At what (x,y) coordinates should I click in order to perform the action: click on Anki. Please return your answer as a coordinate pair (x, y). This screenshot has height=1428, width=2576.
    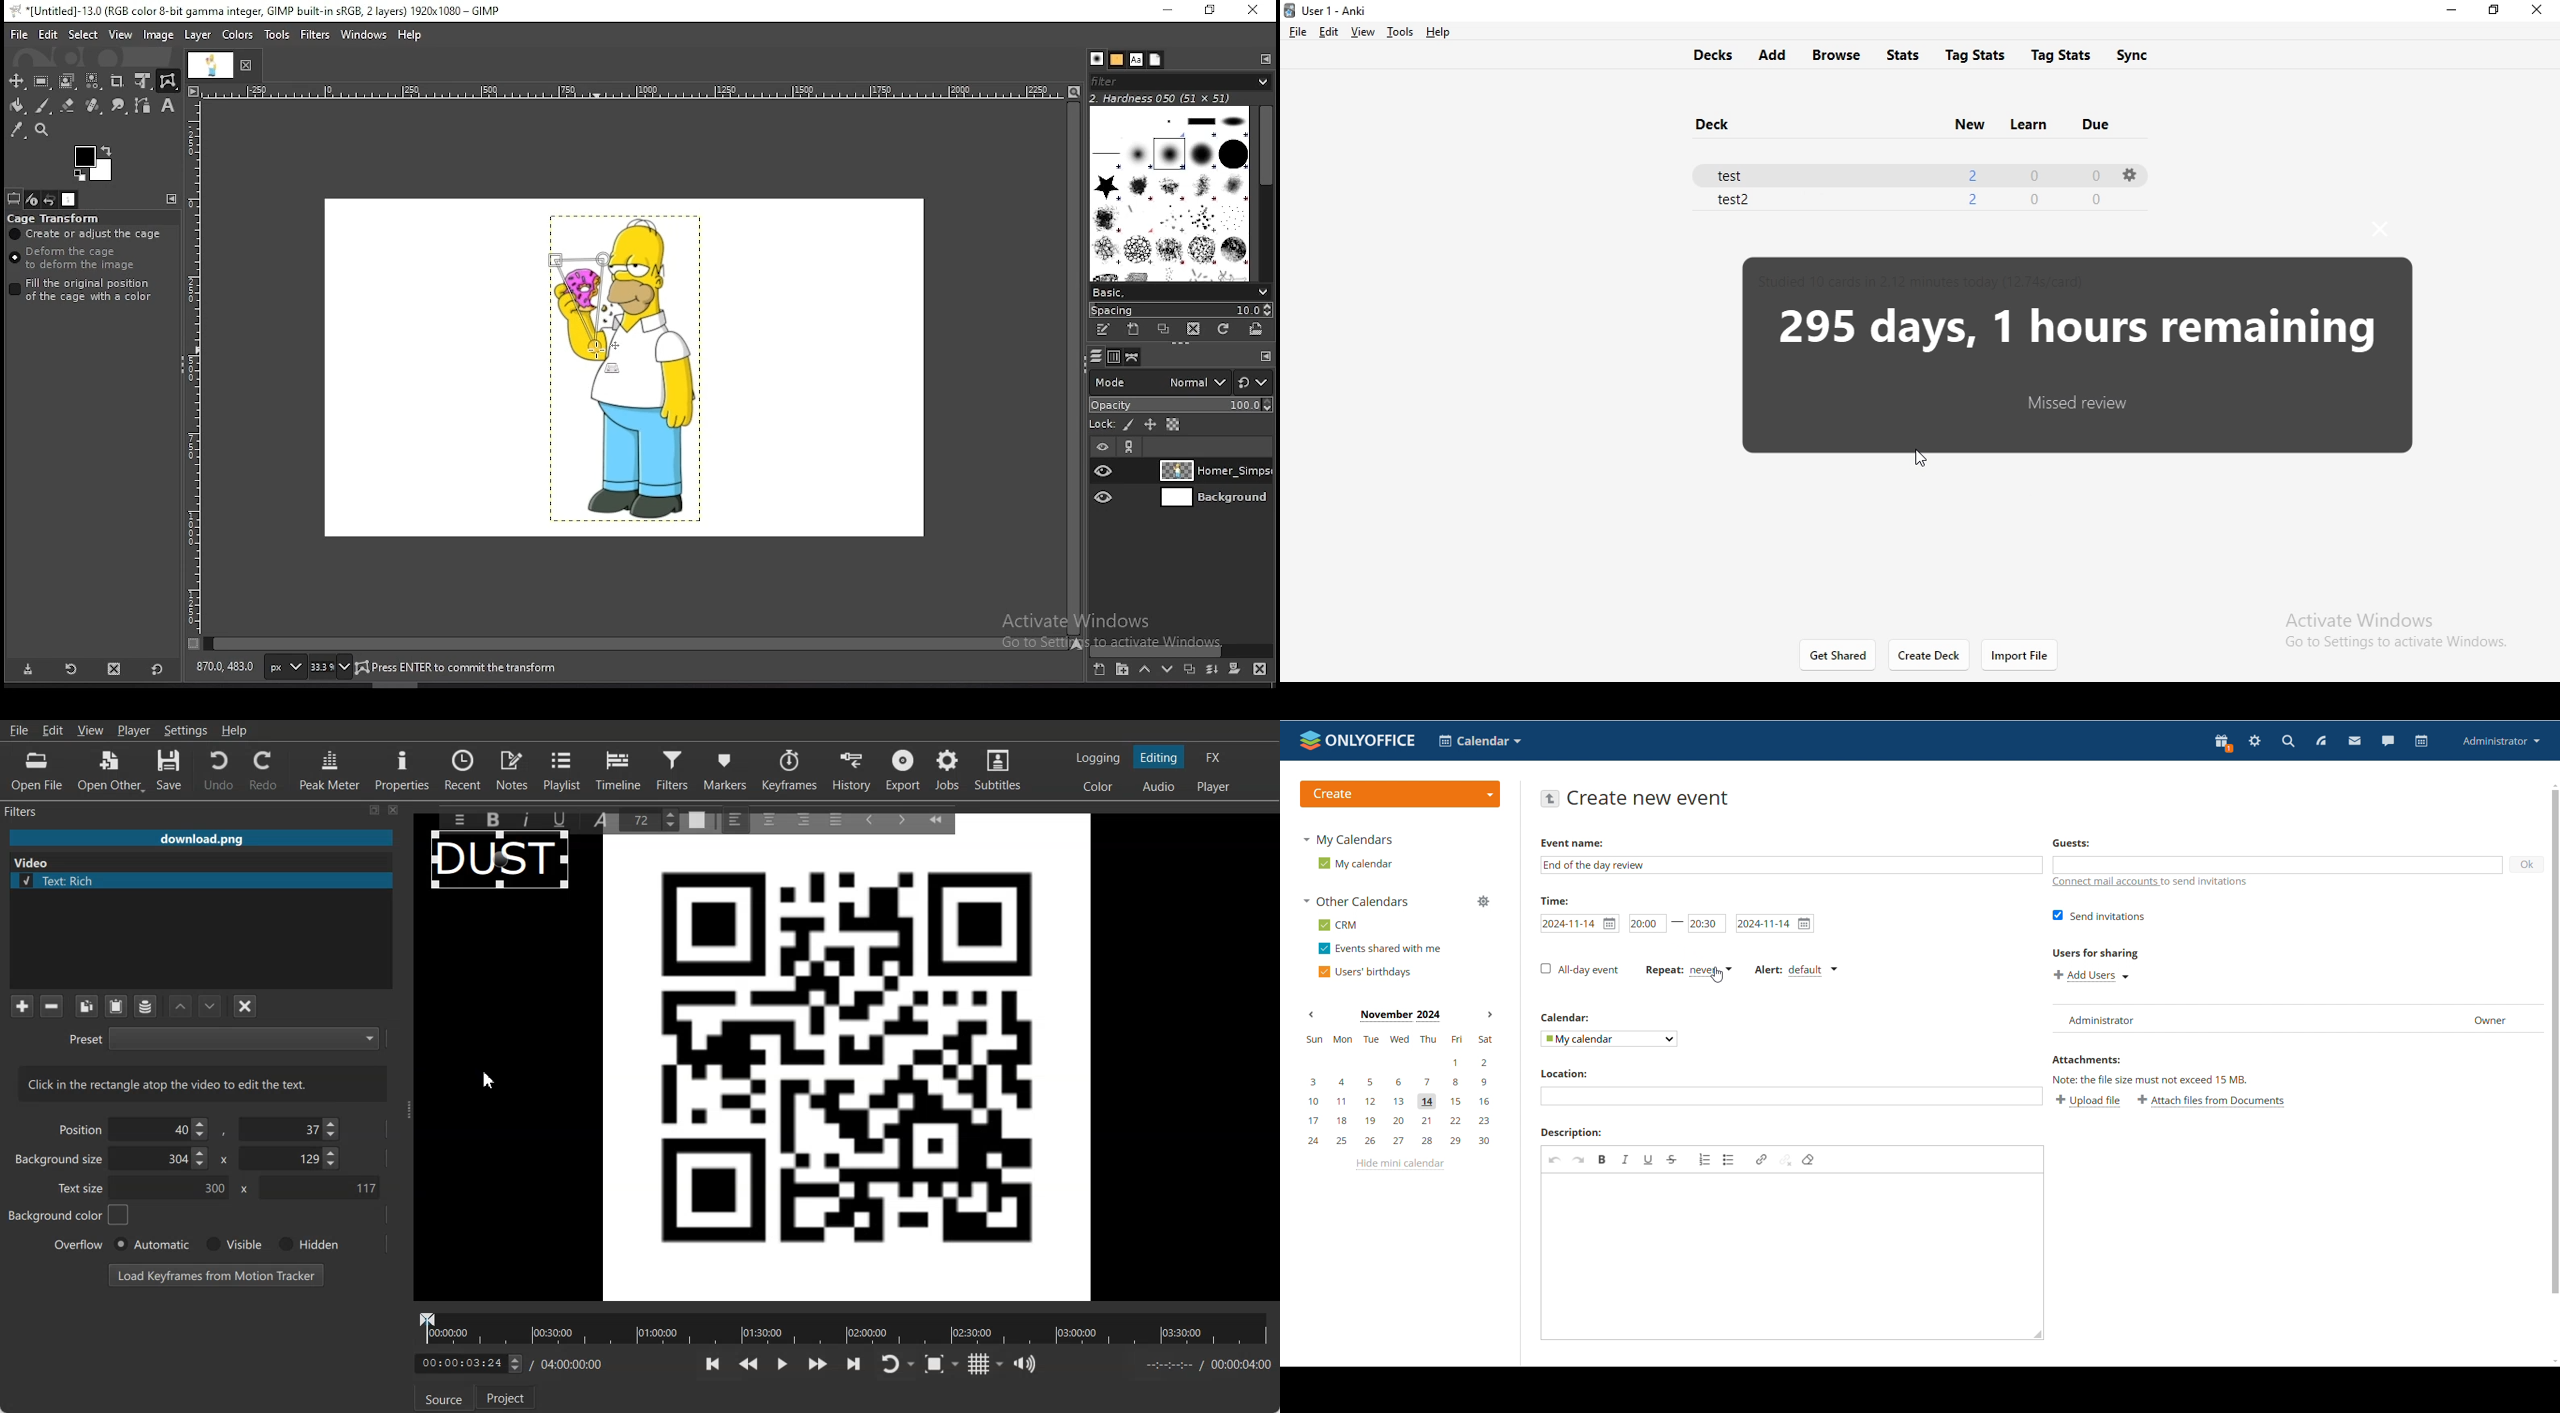
    Looking at the image, I should click on (1334, 11).